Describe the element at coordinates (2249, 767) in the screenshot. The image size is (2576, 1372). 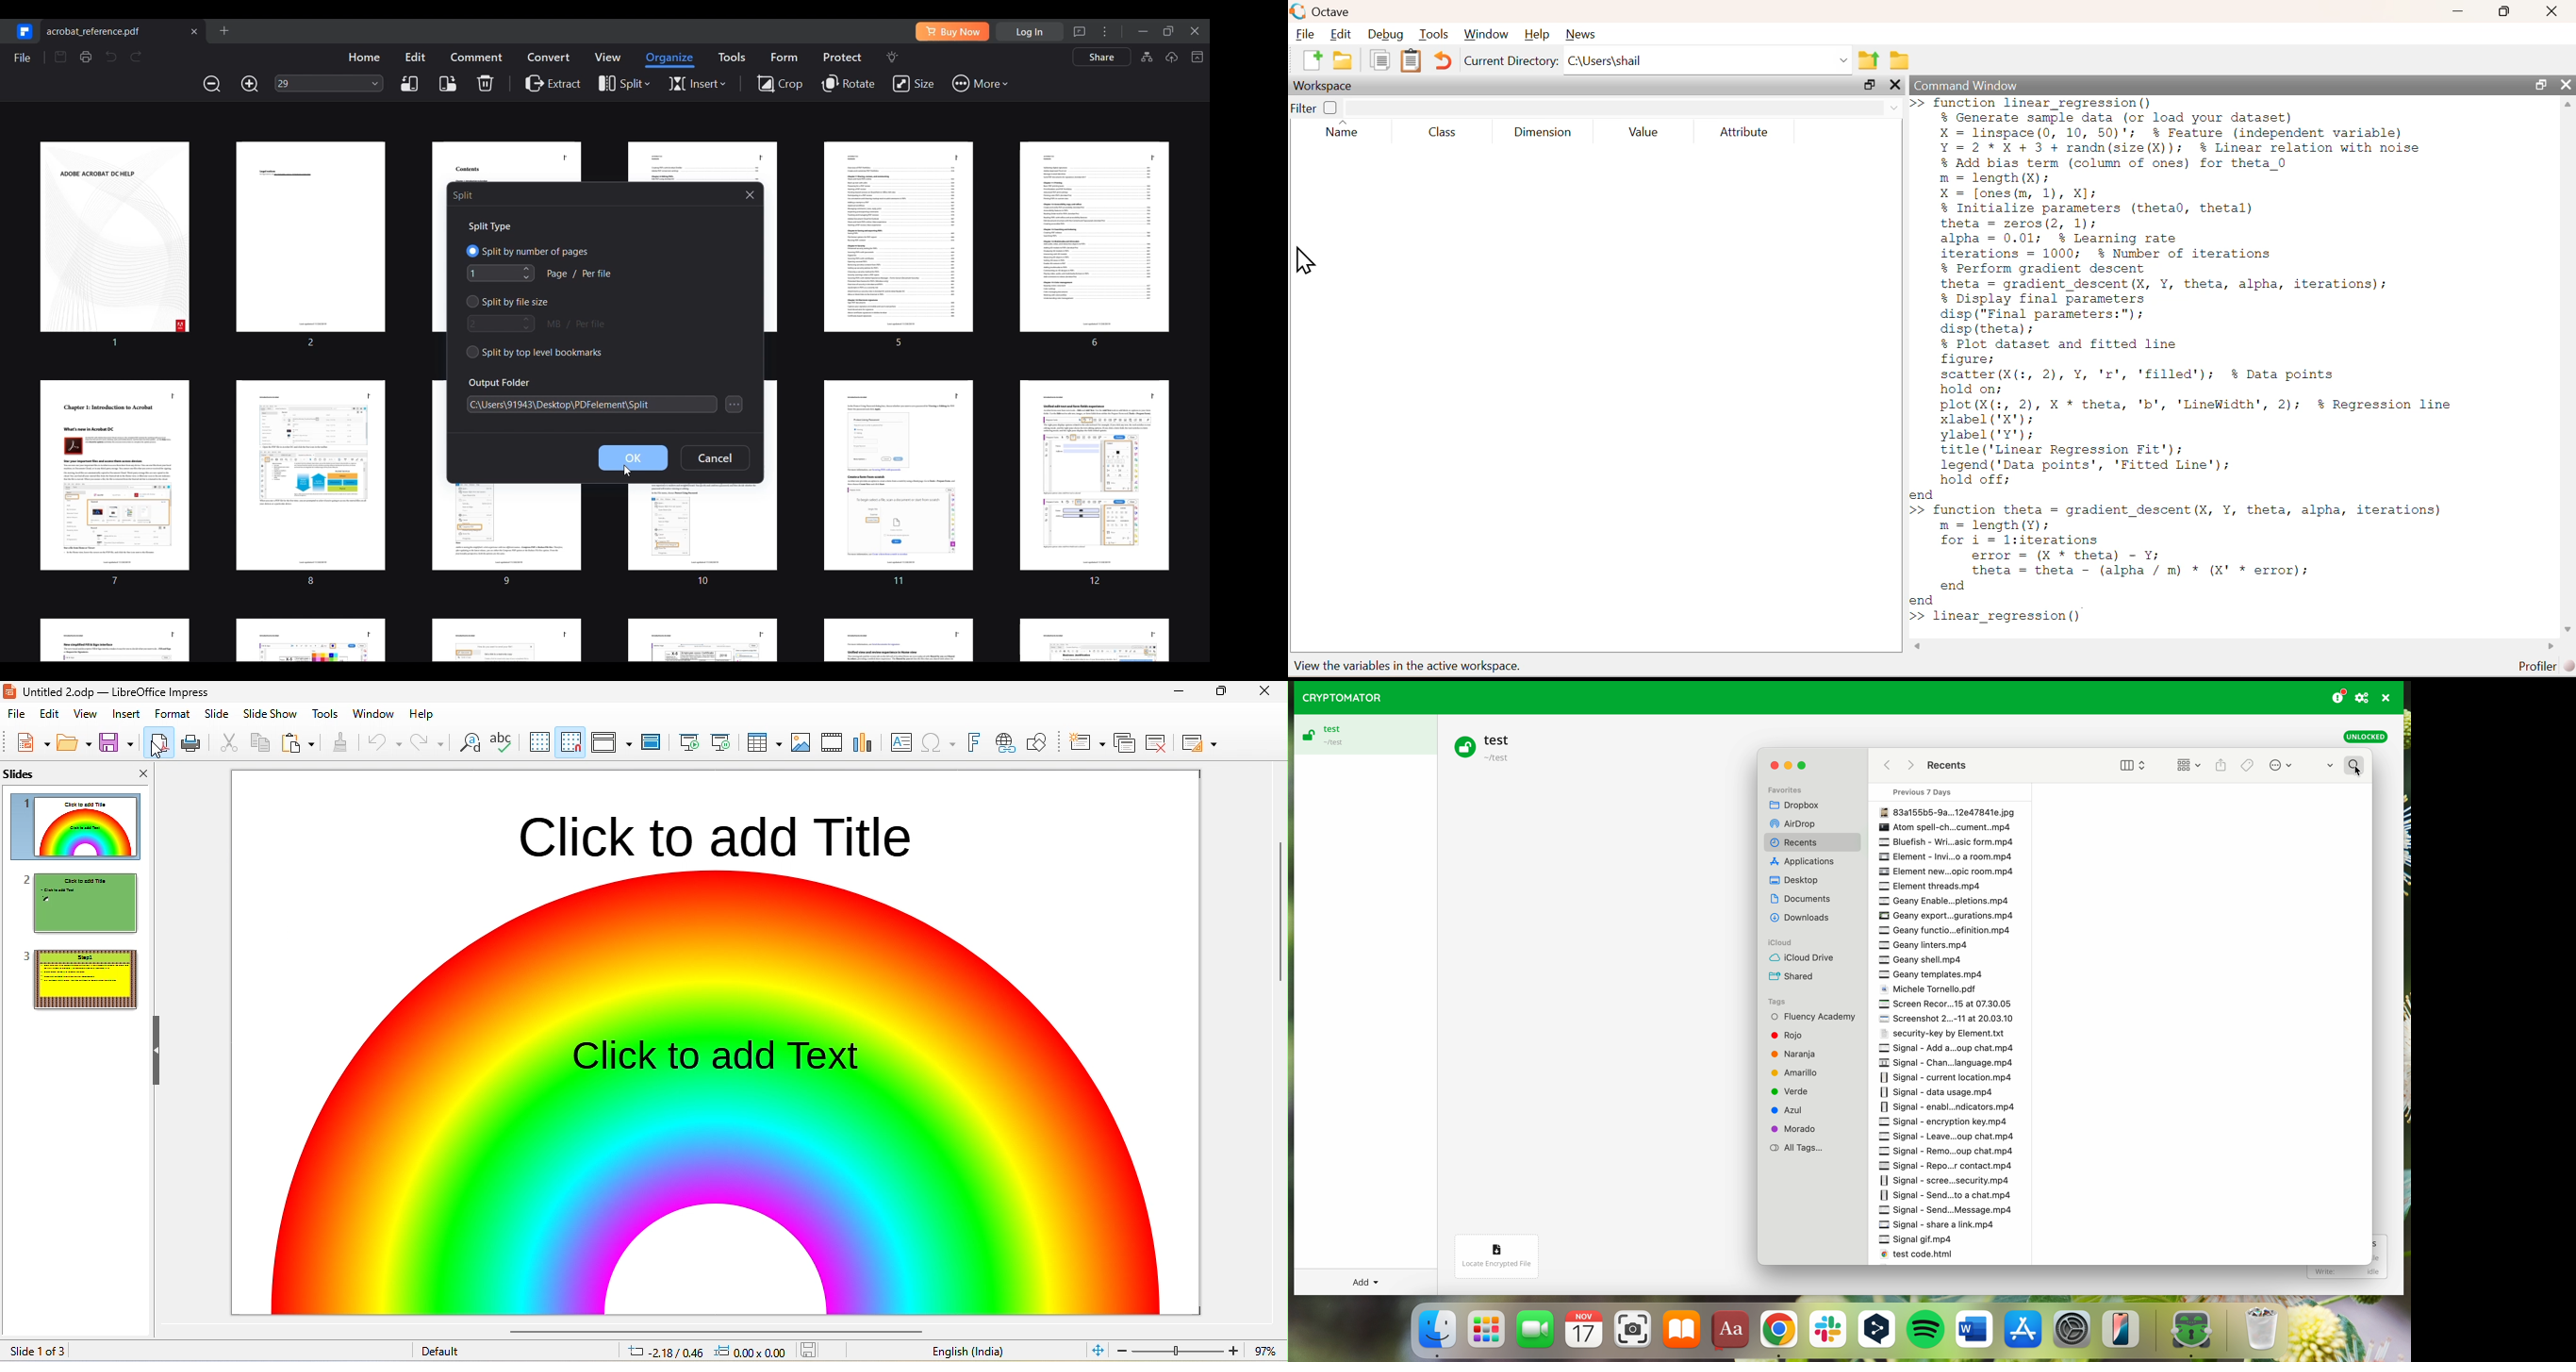
I see `Tags` at that location.